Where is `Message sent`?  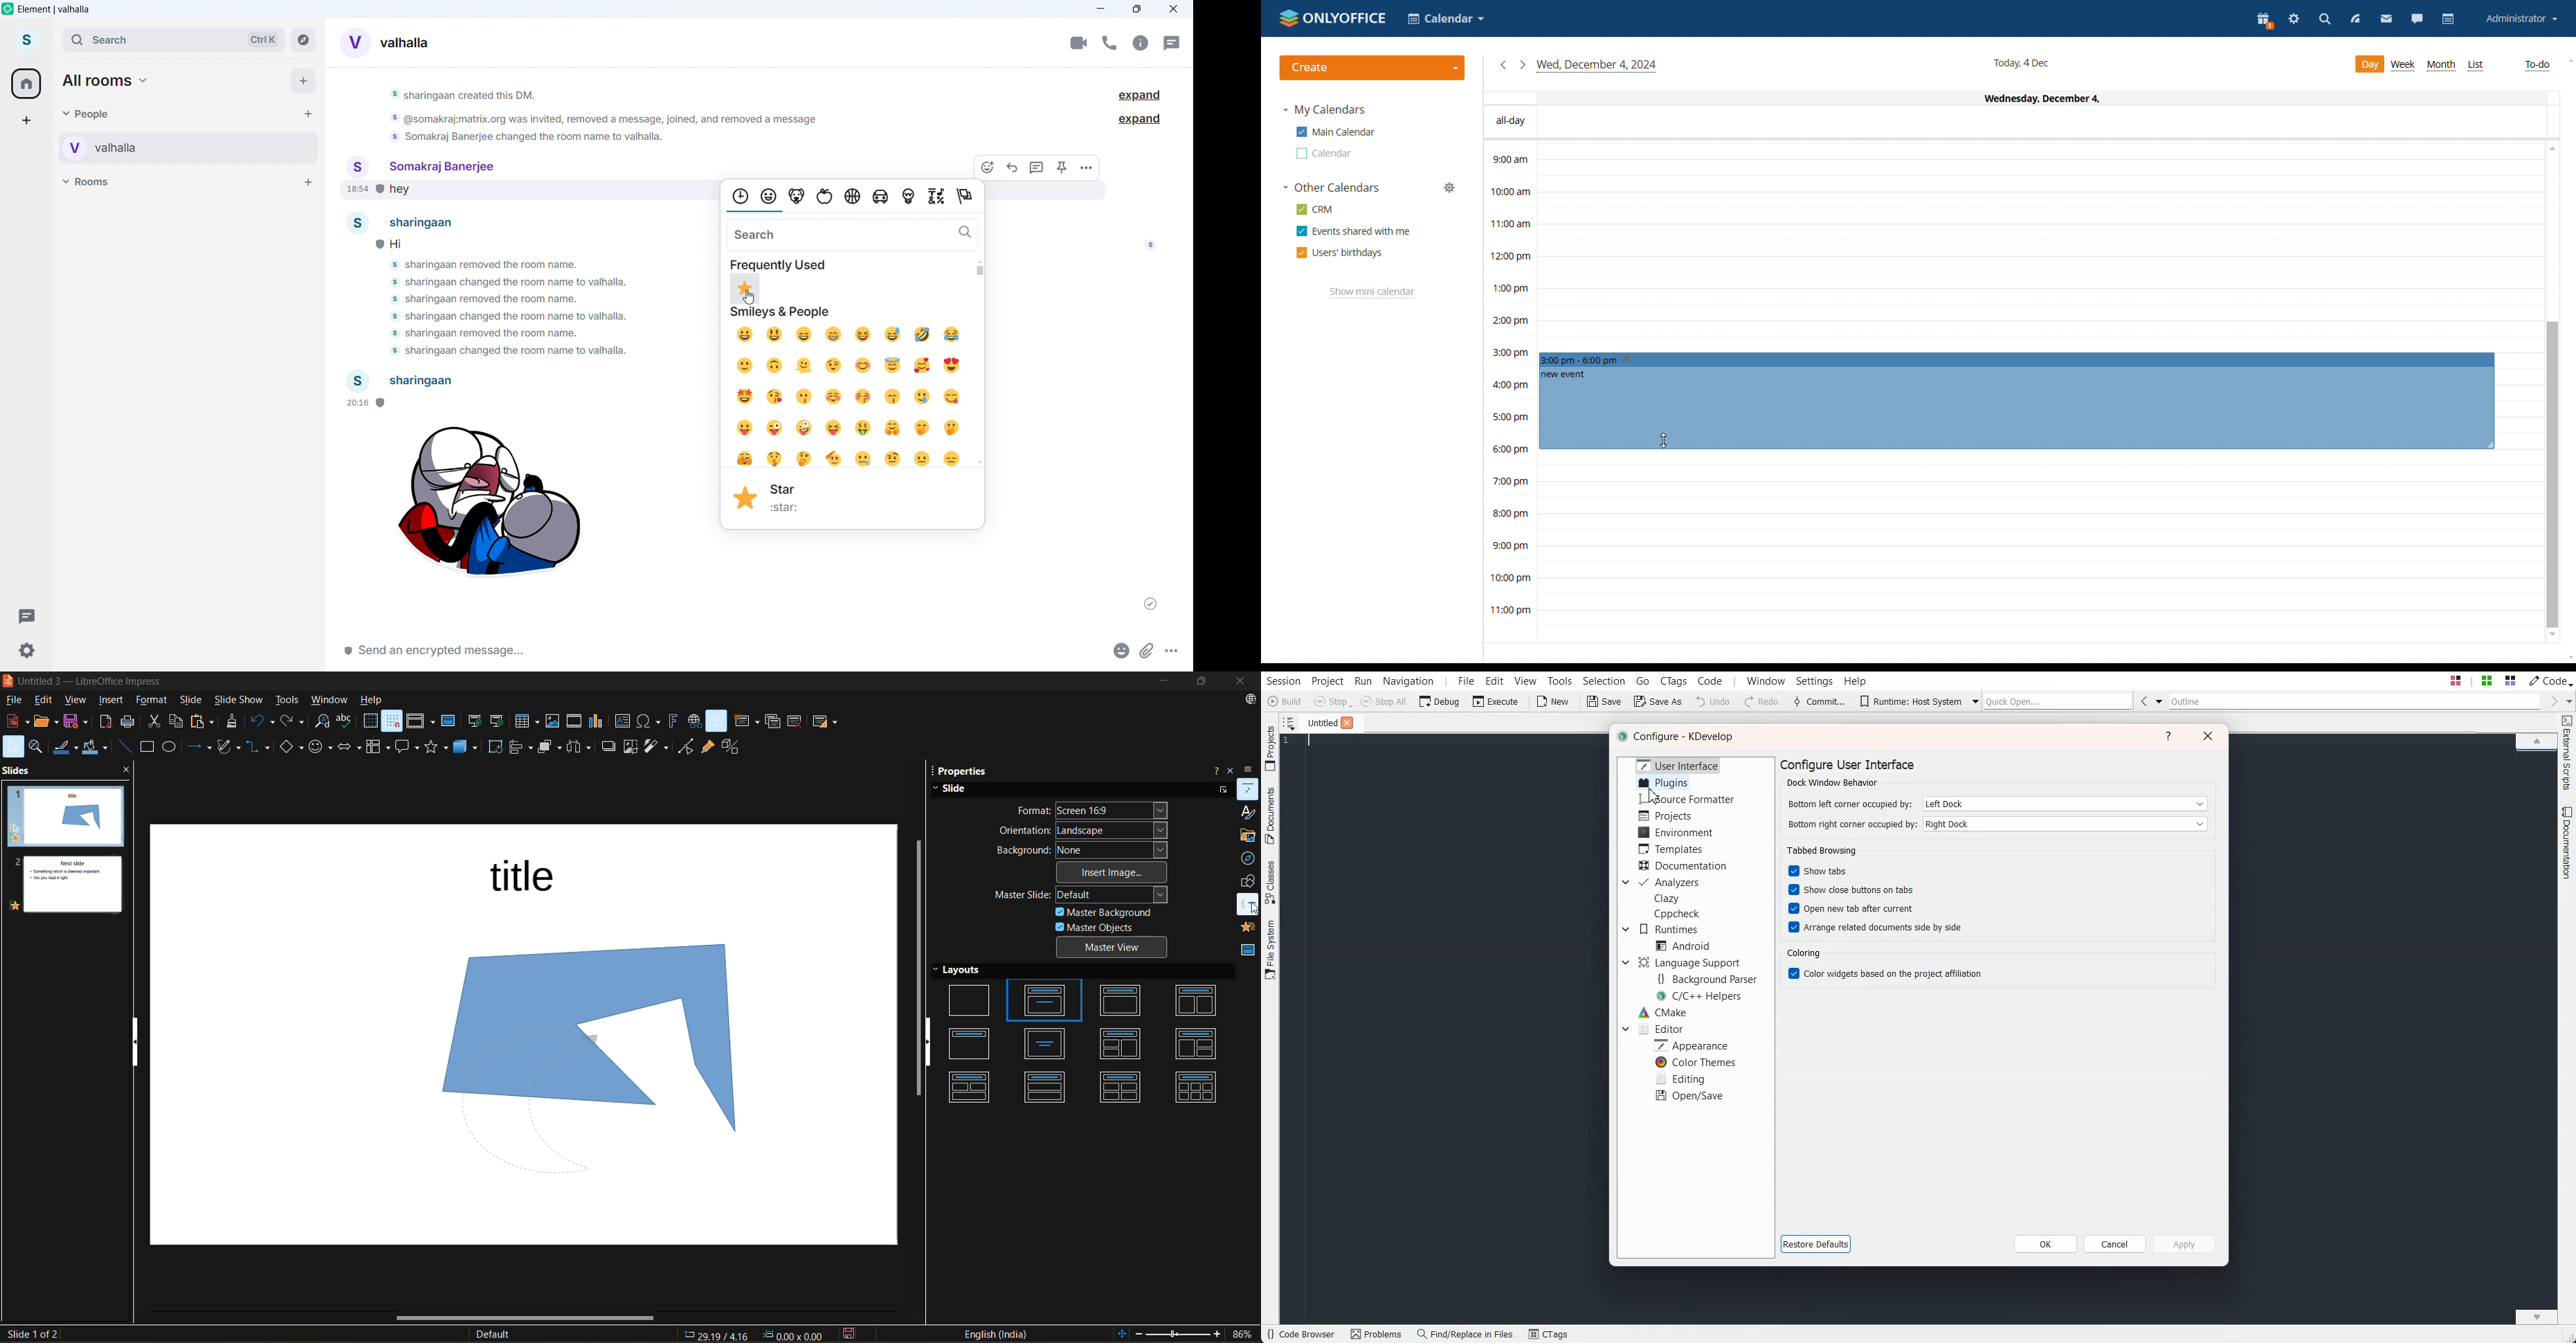 Message sent is located at coordinates (1151, 604).